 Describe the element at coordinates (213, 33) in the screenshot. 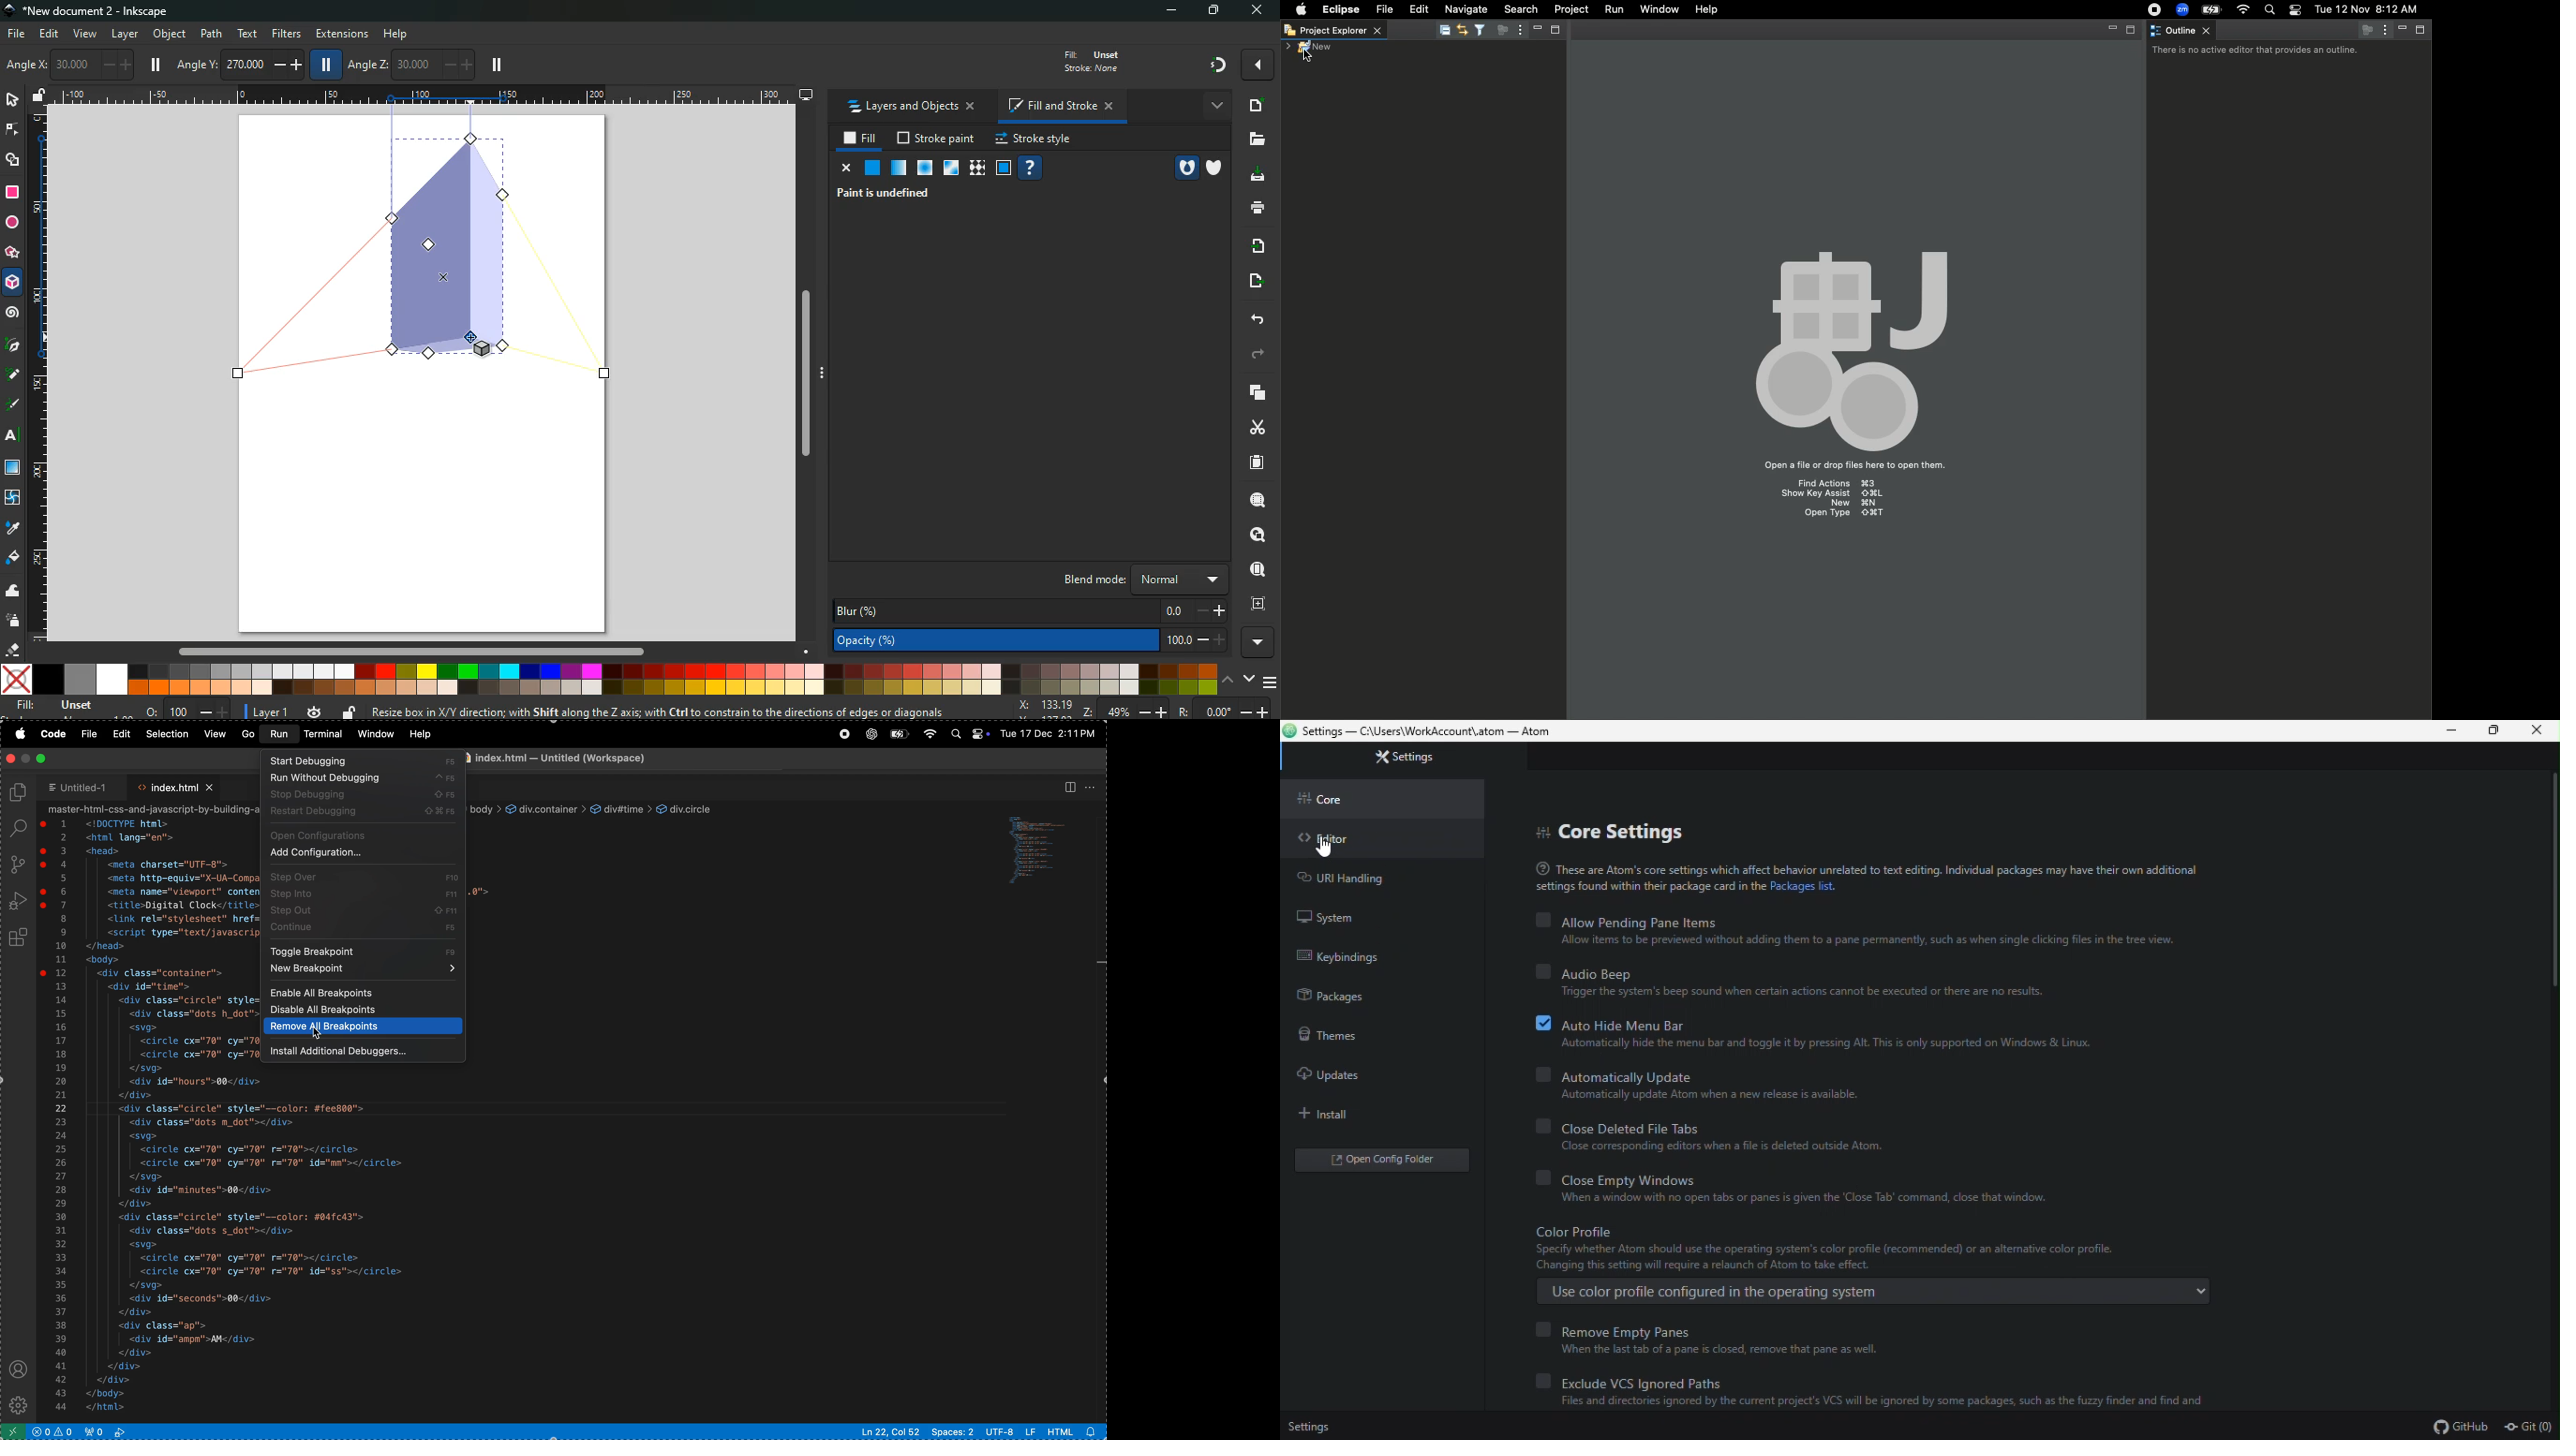

I see `path` at that location.